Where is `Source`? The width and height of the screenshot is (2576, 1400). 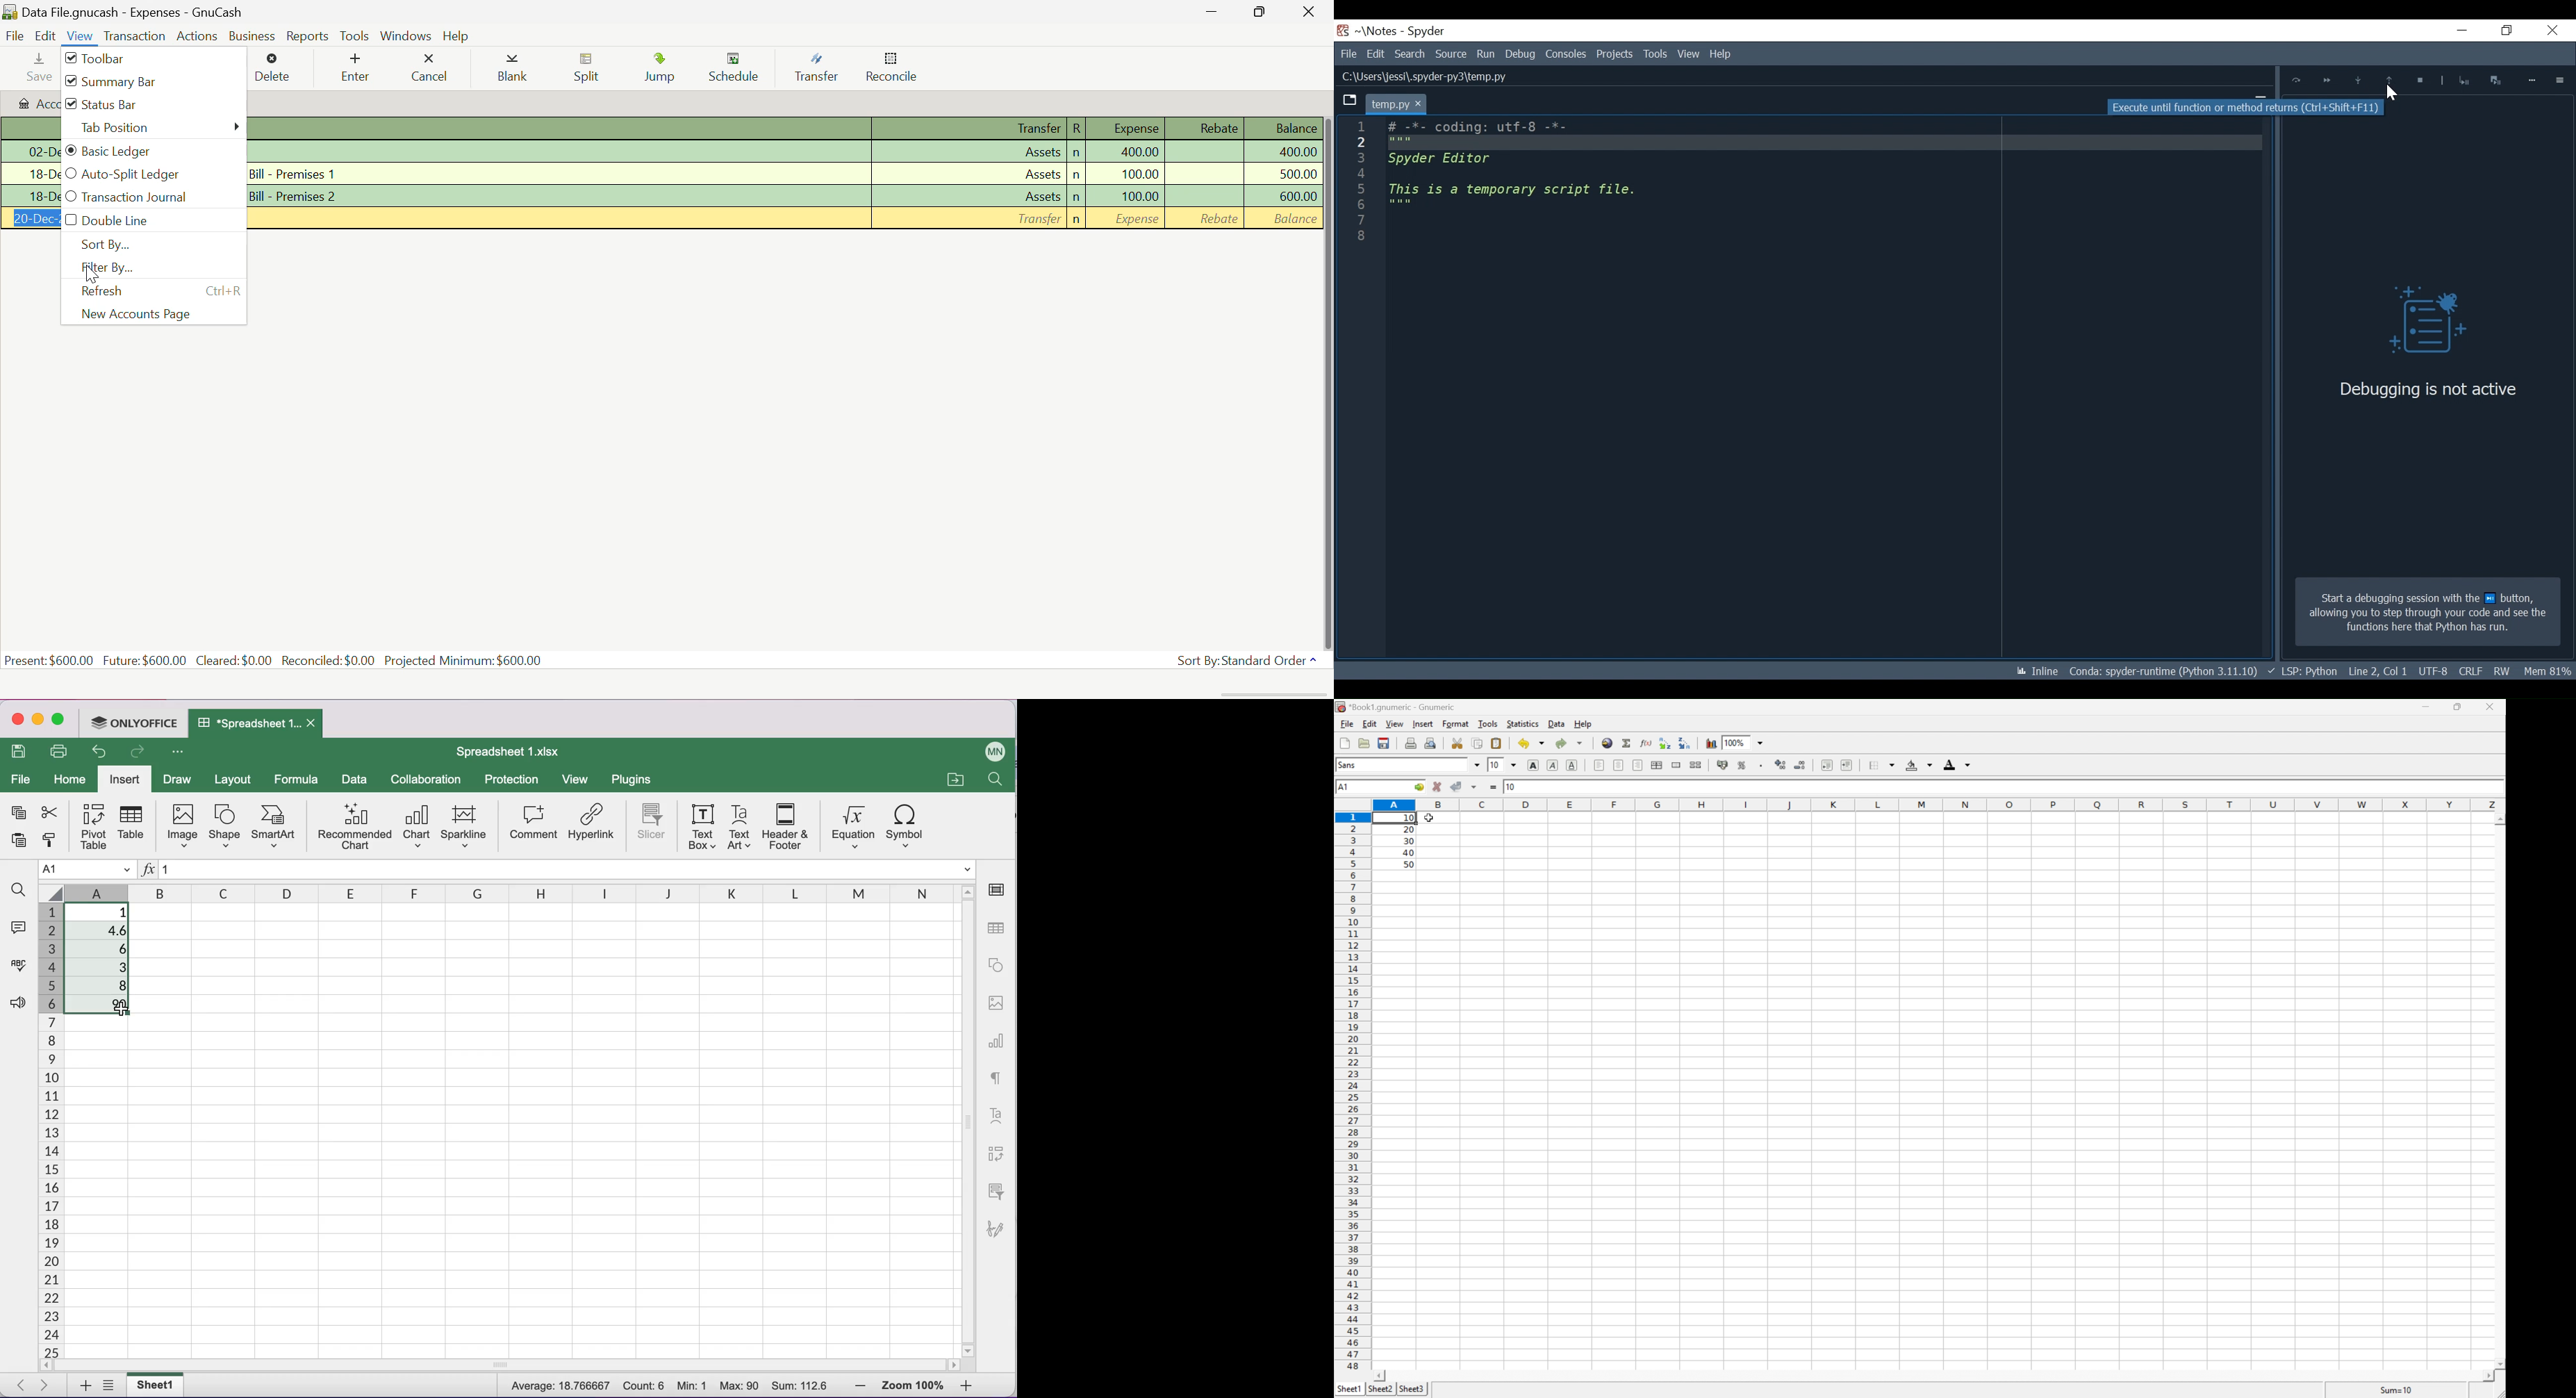 Source is located at coordinates (1452, 54).